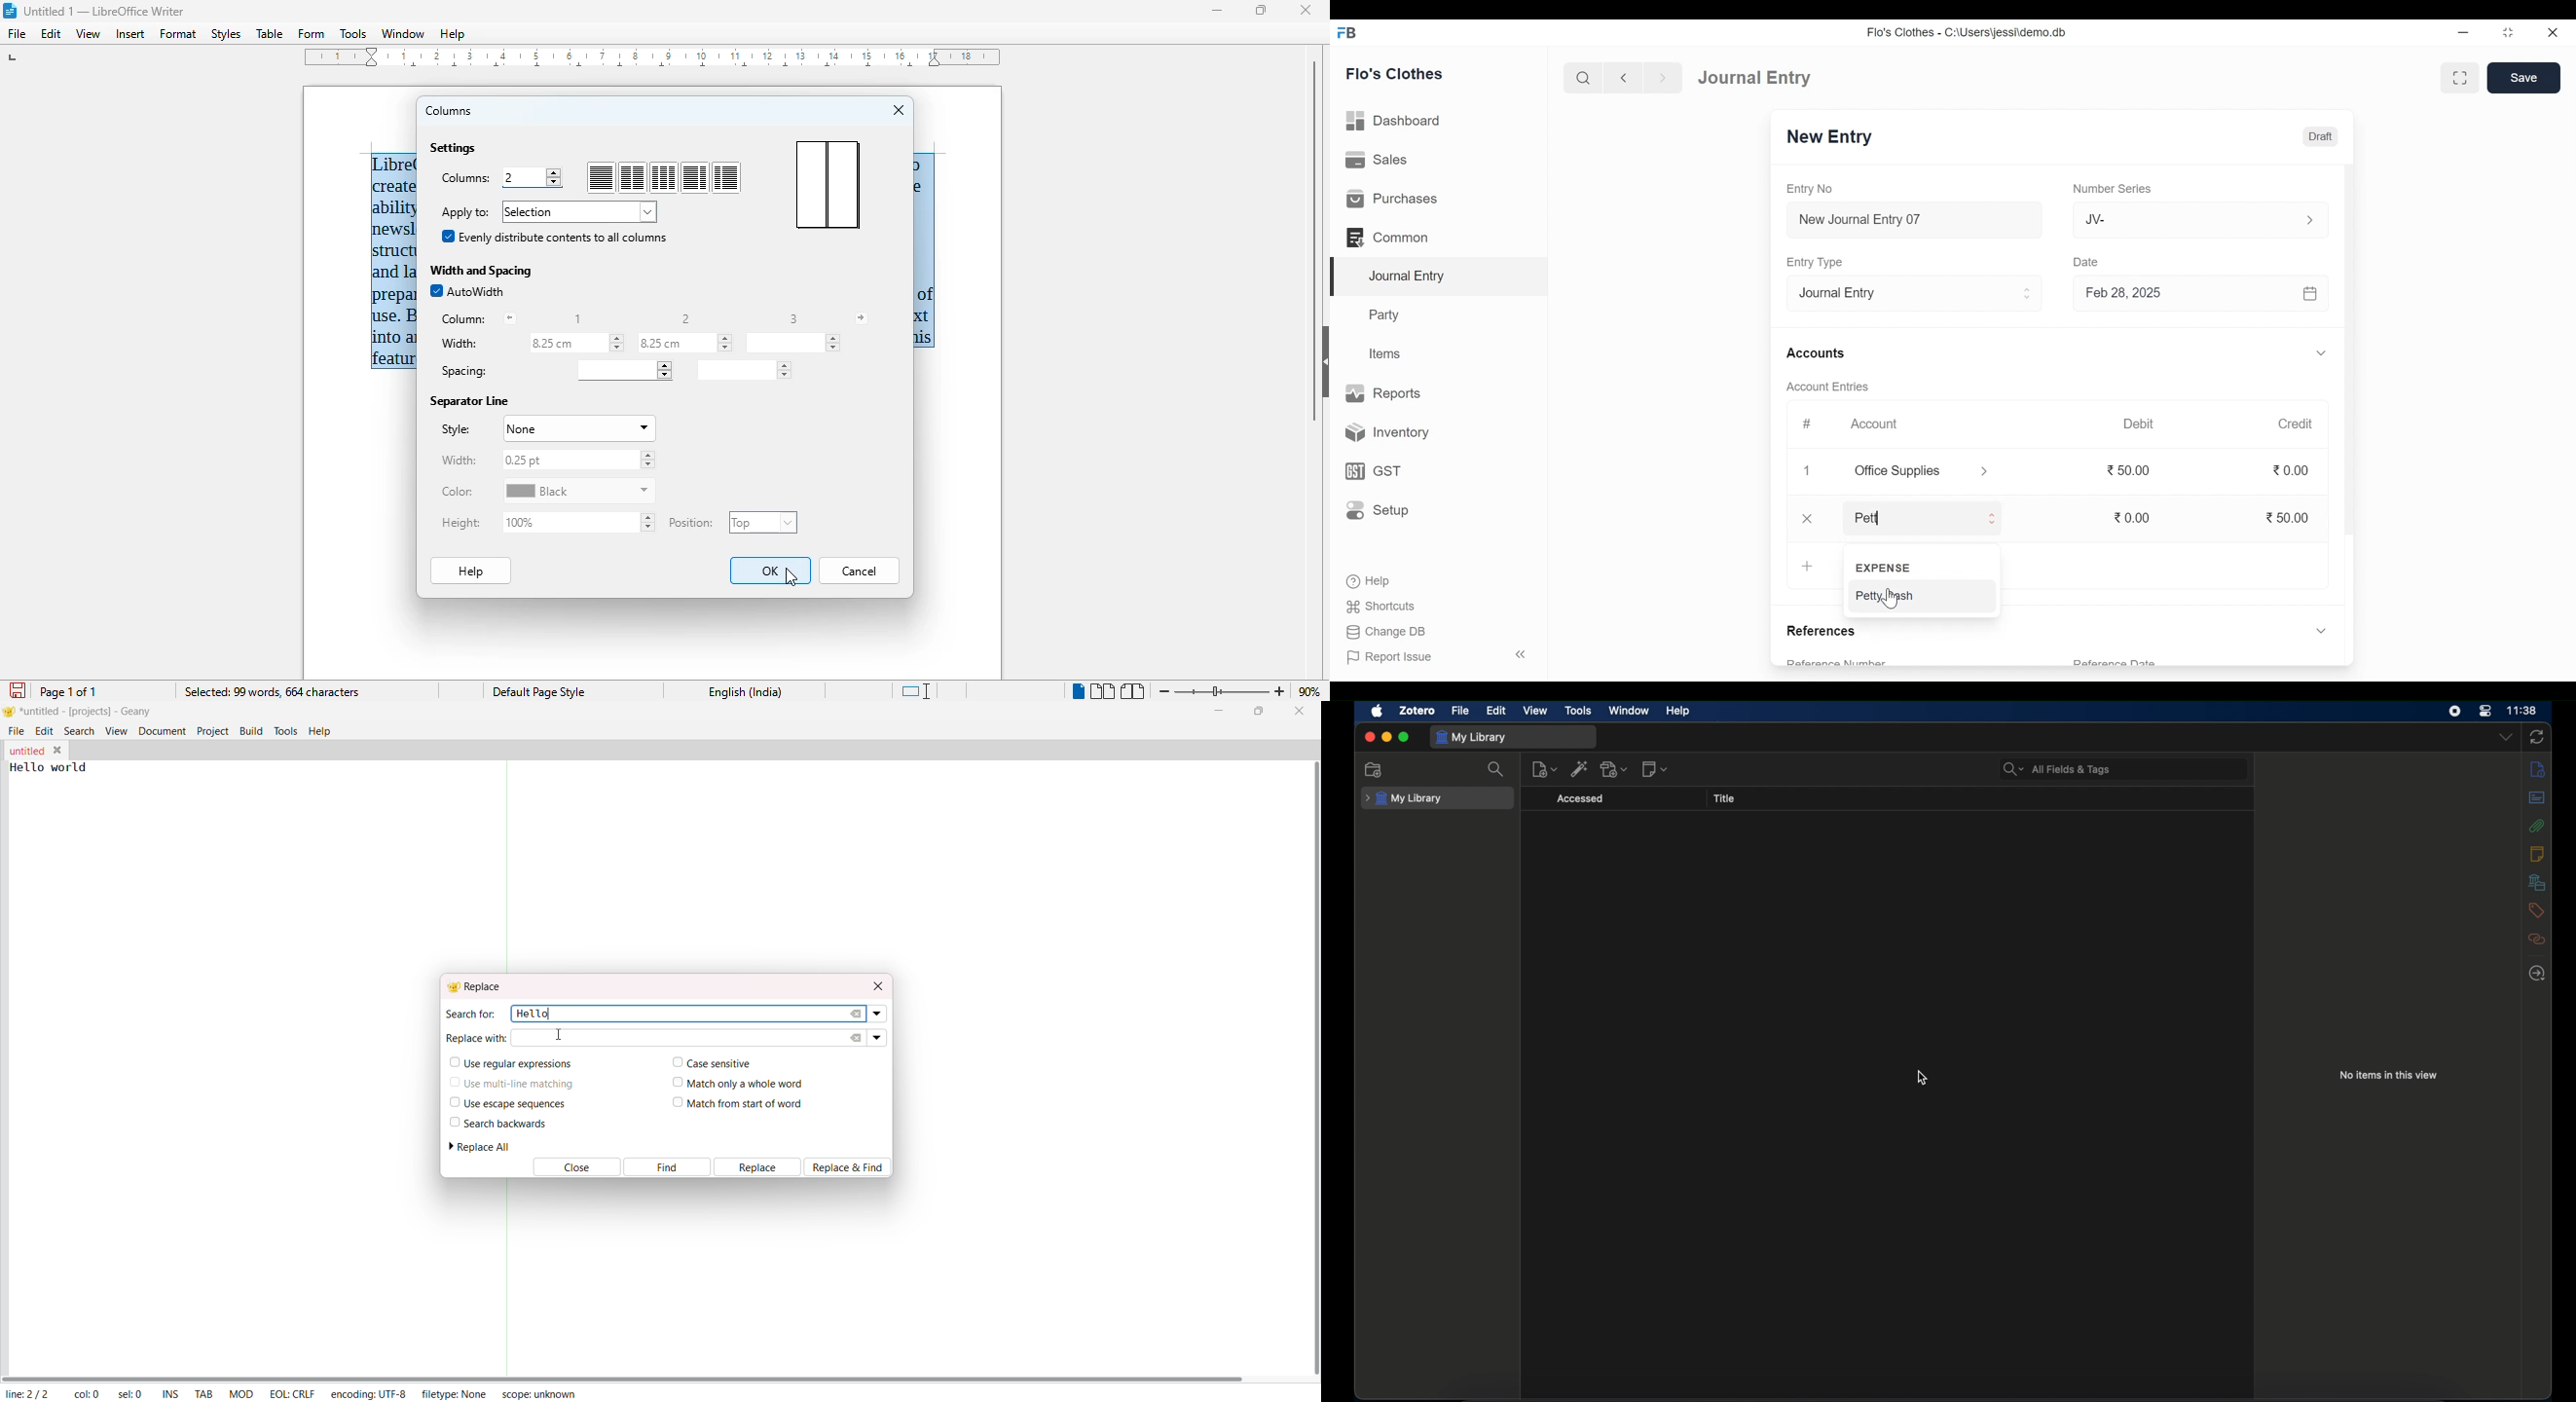  I want to click on JV-, so click(2177, 220).